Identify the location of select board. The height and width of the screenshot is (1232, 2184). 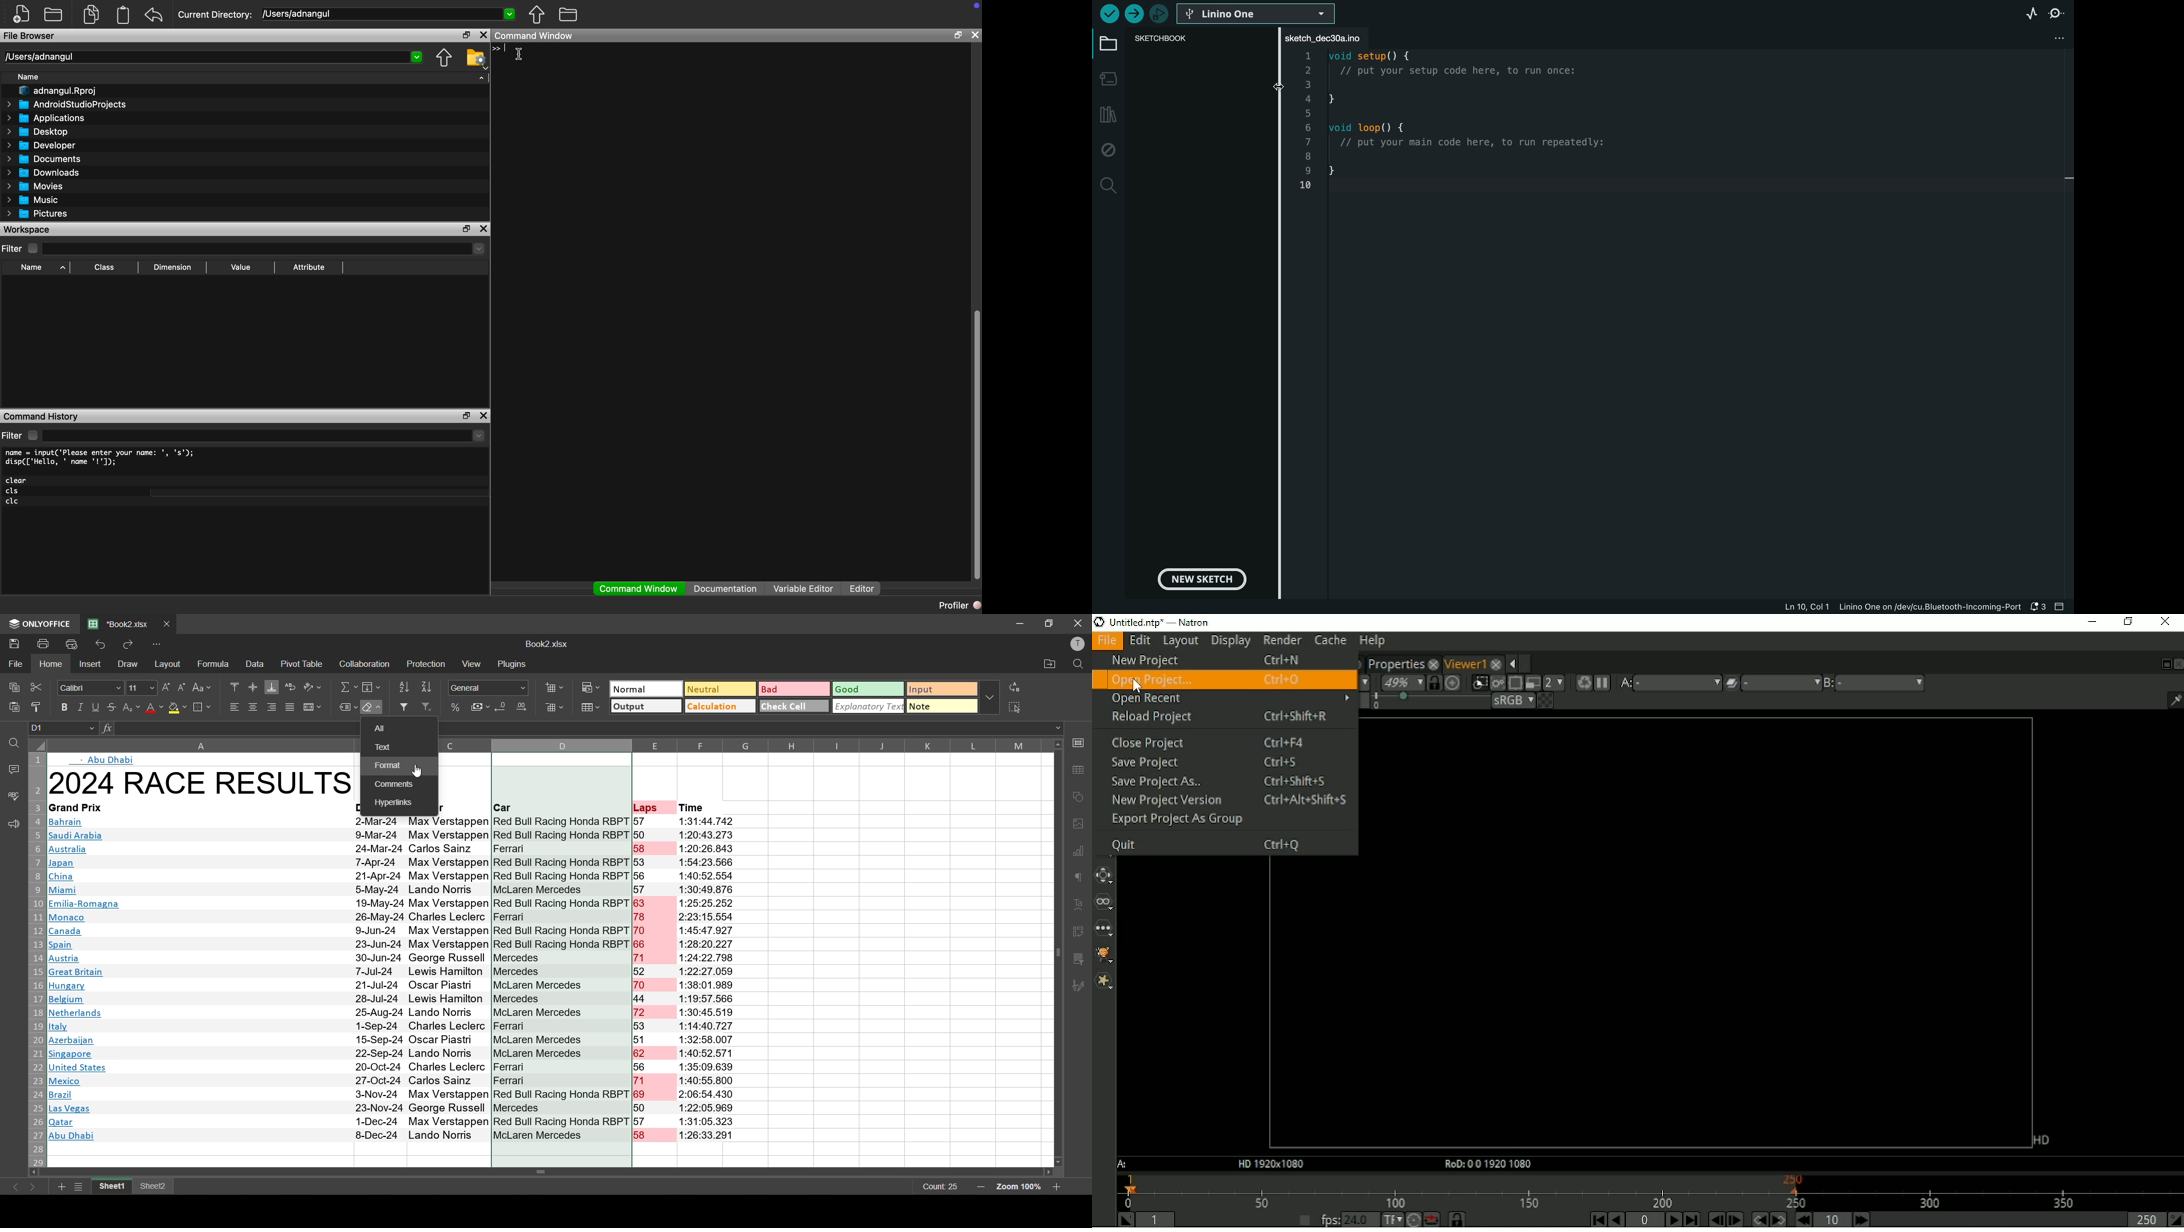
(1260, 14).